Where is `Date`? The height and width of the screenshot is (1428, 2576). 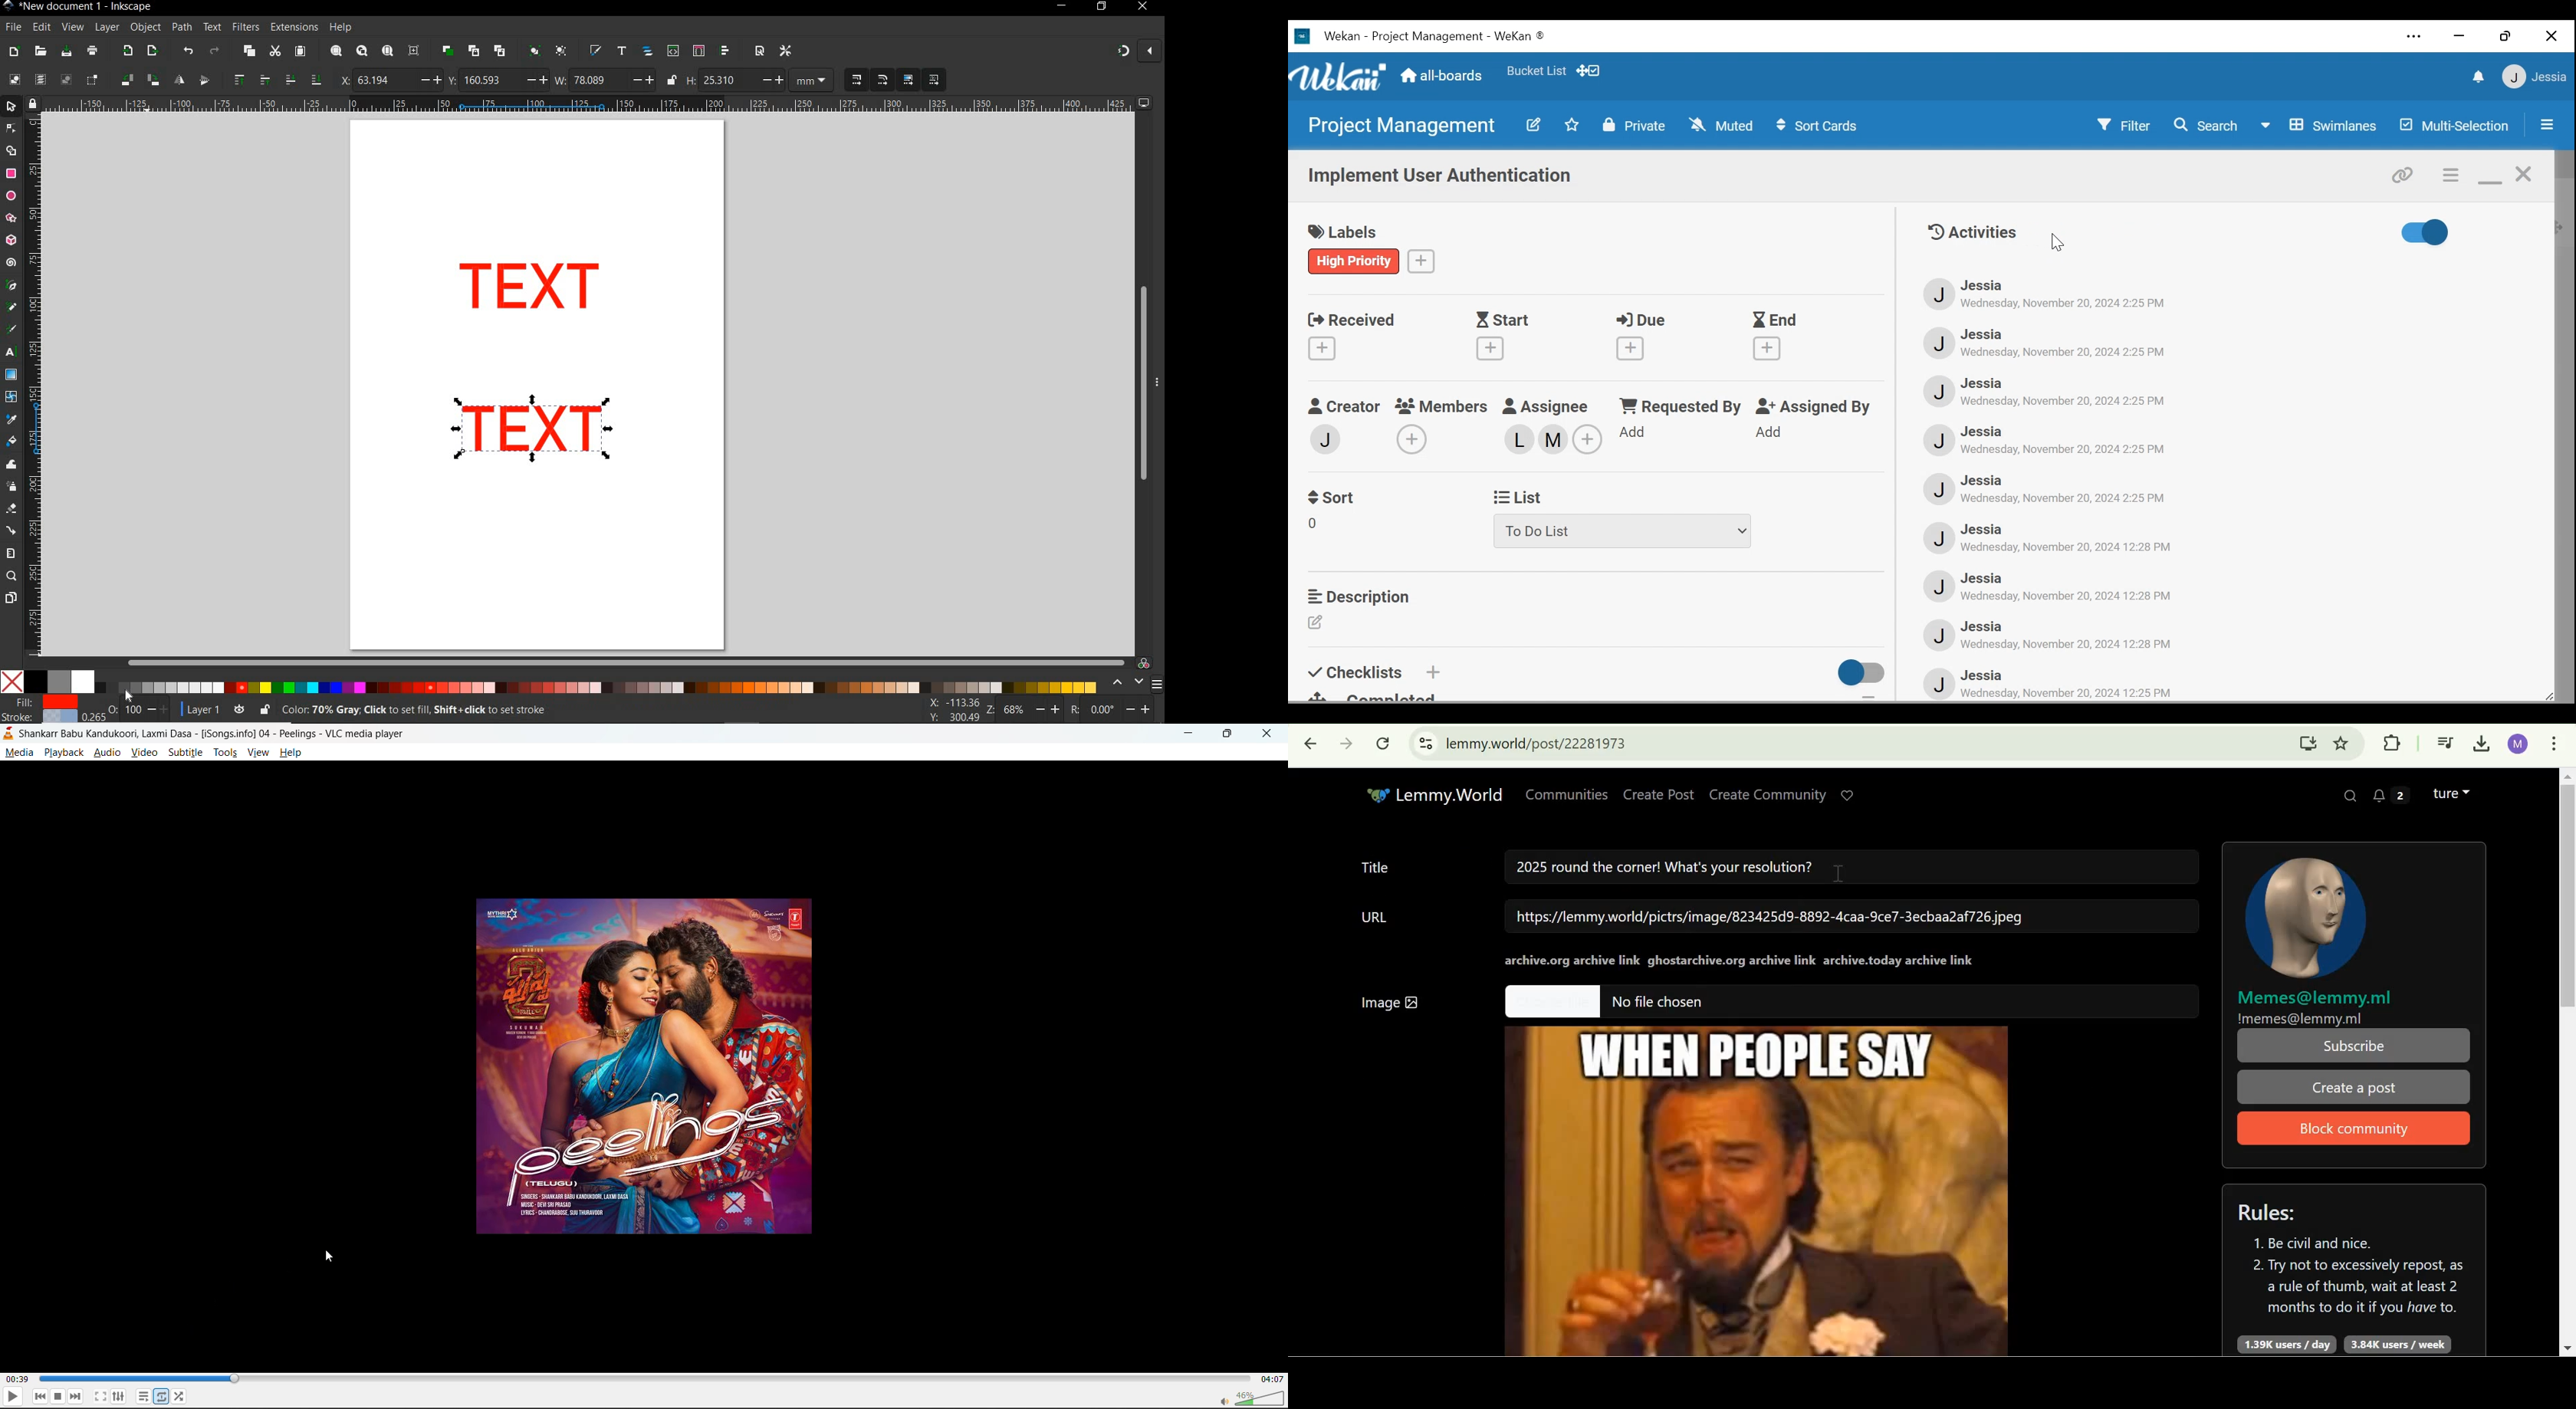
Date is located at coordinates (2063, 303).